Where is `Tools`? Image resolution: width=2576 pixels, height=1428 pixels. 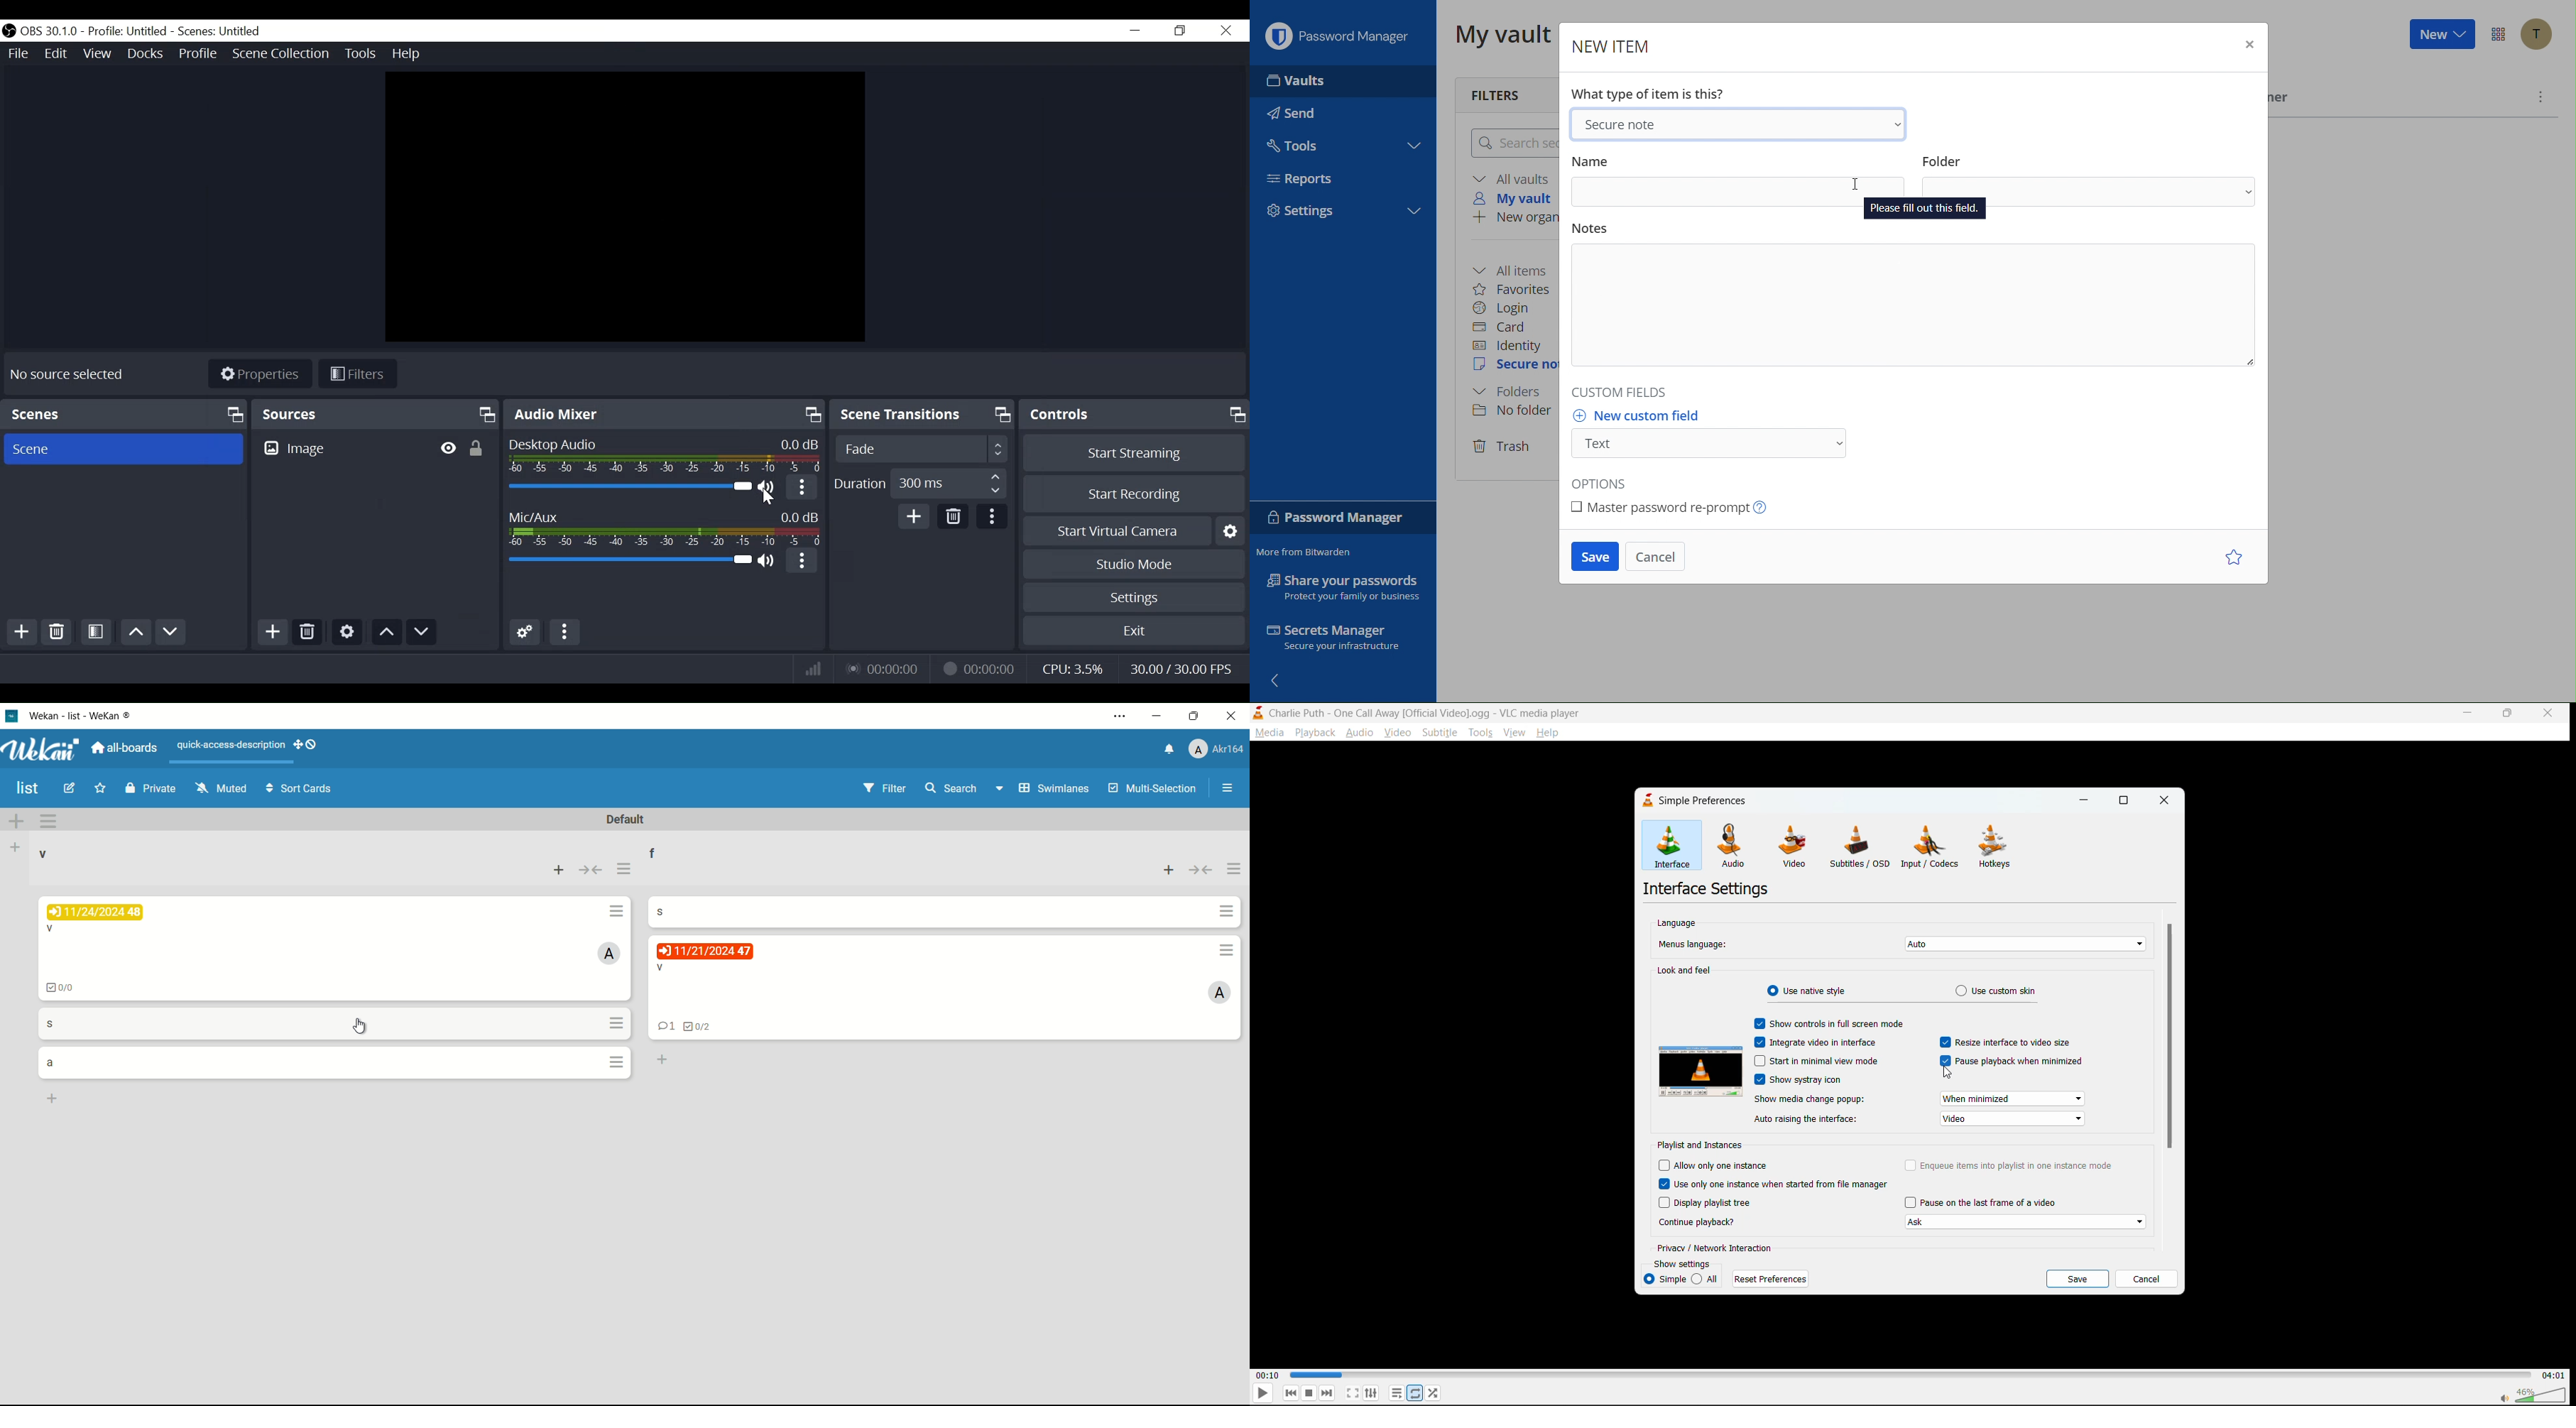 Tools is located at coordinates (359, 53).